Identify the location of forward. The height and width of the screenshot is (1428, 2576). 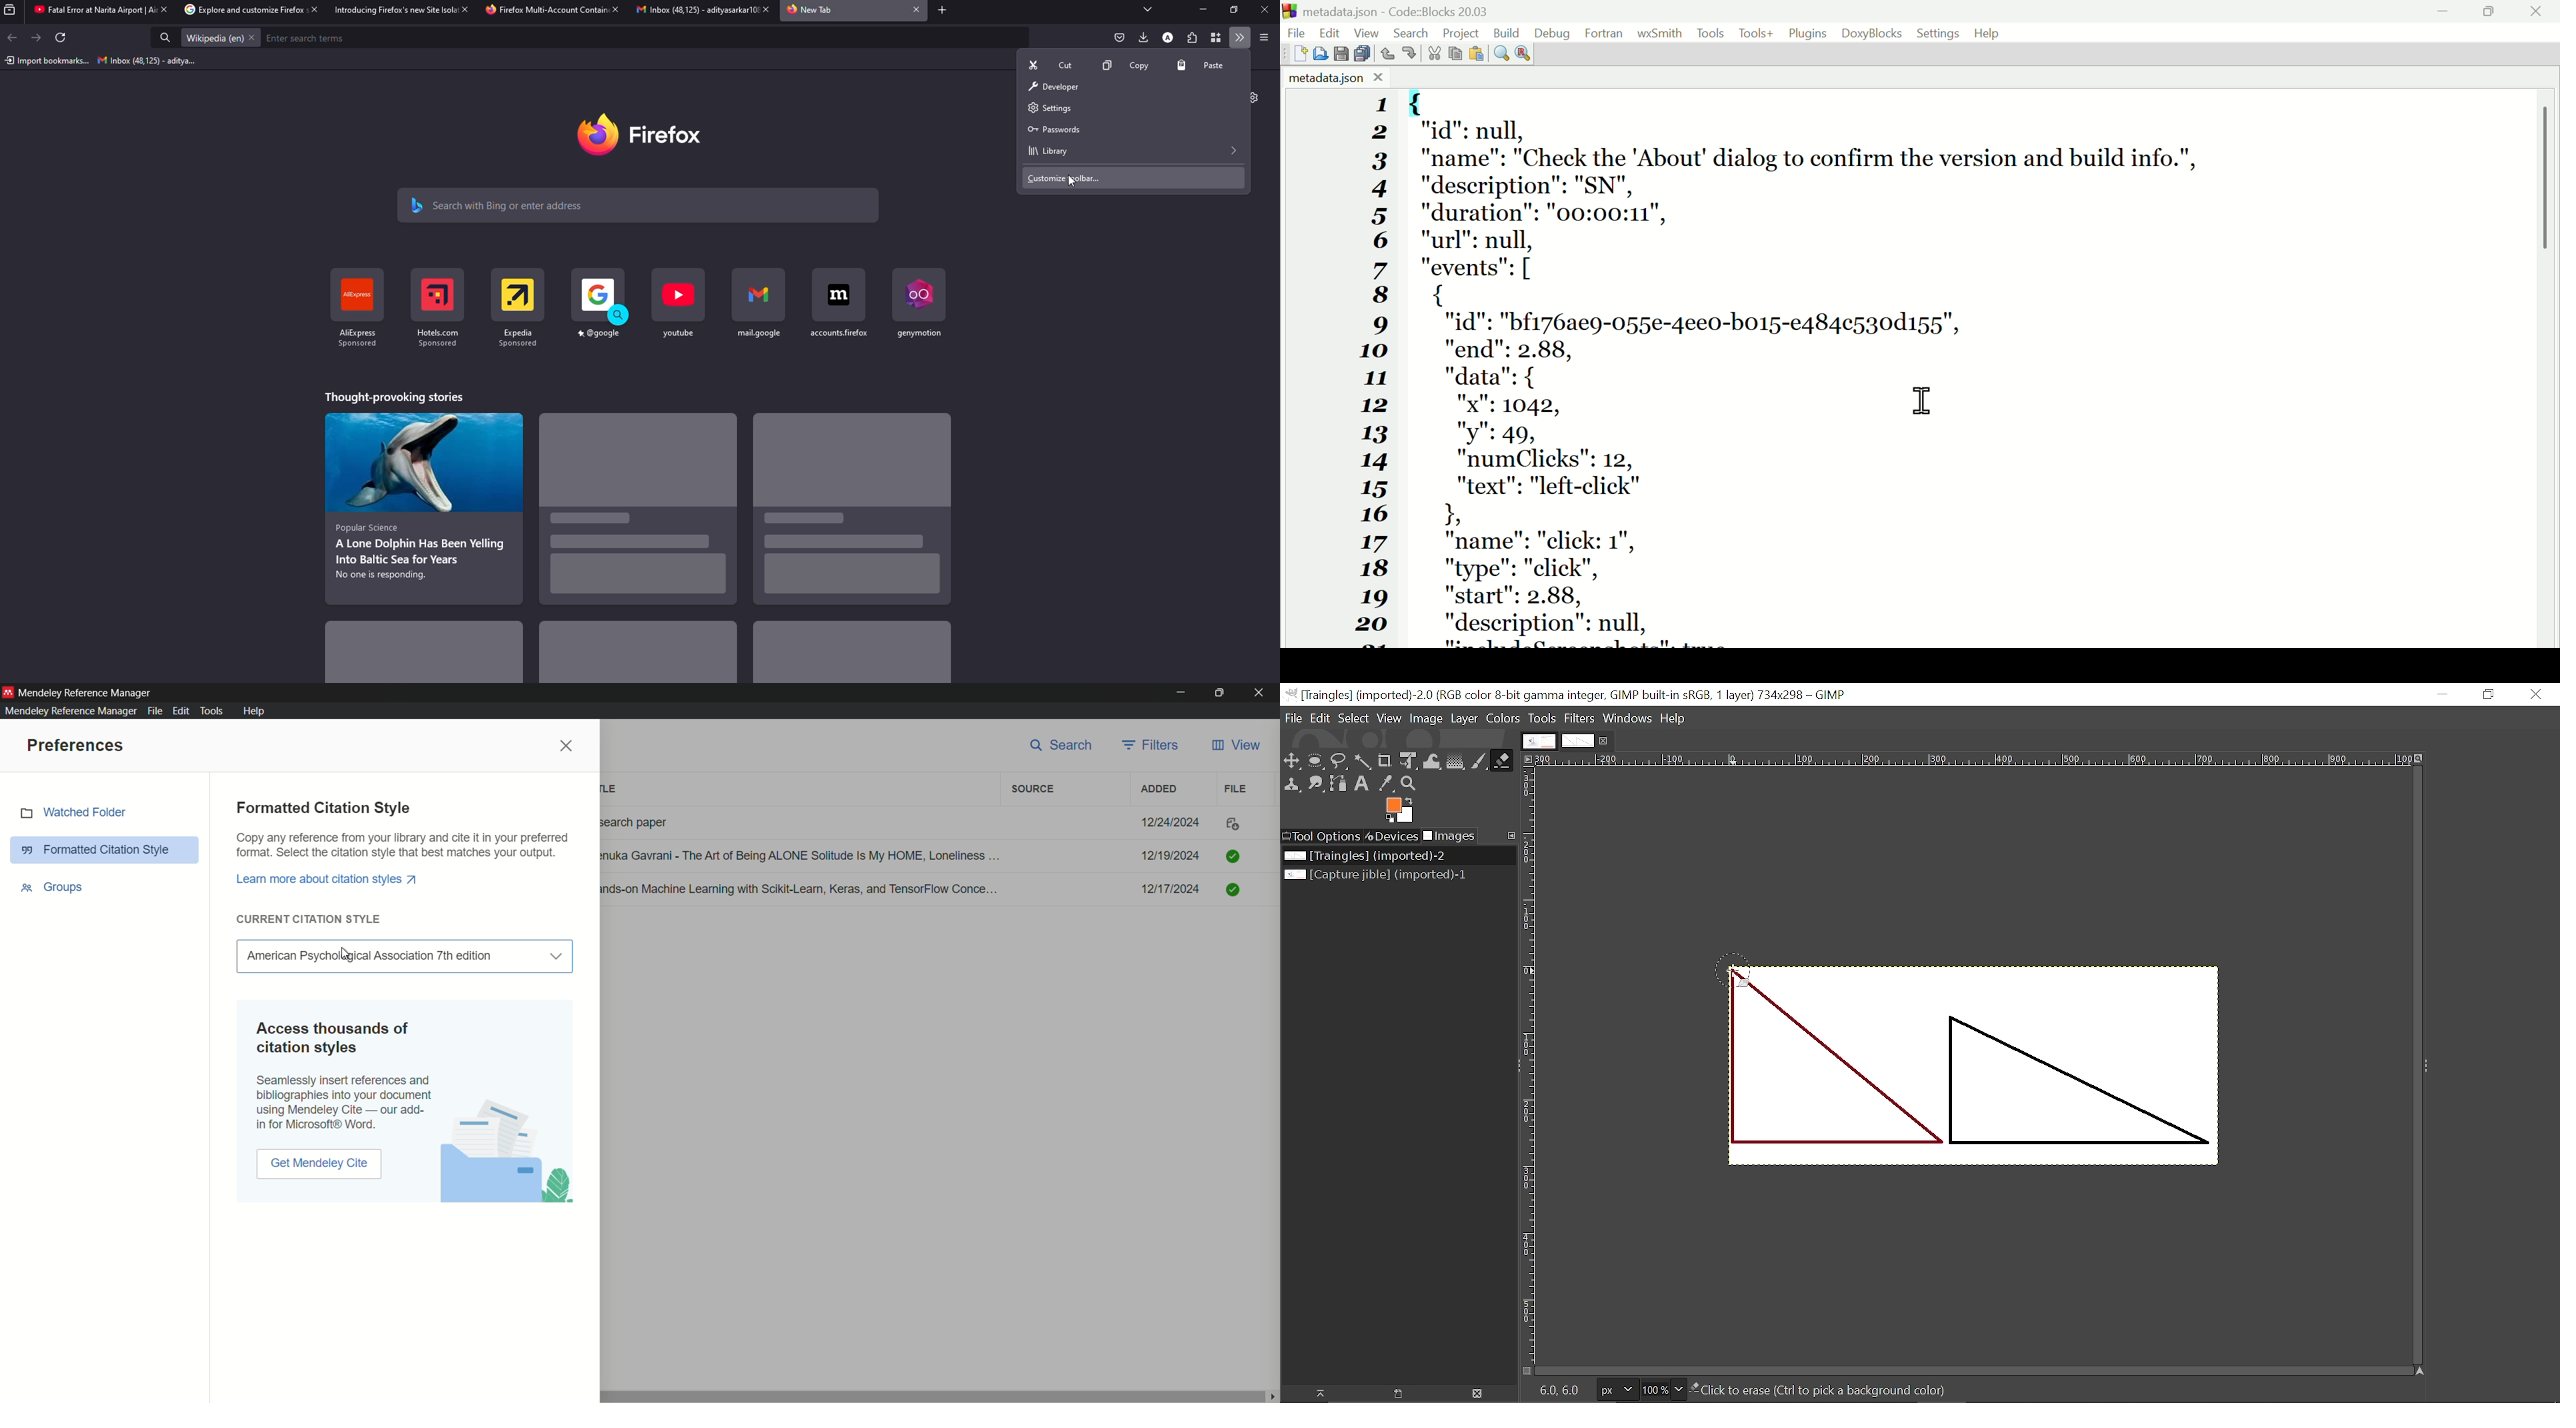
(37, 37).